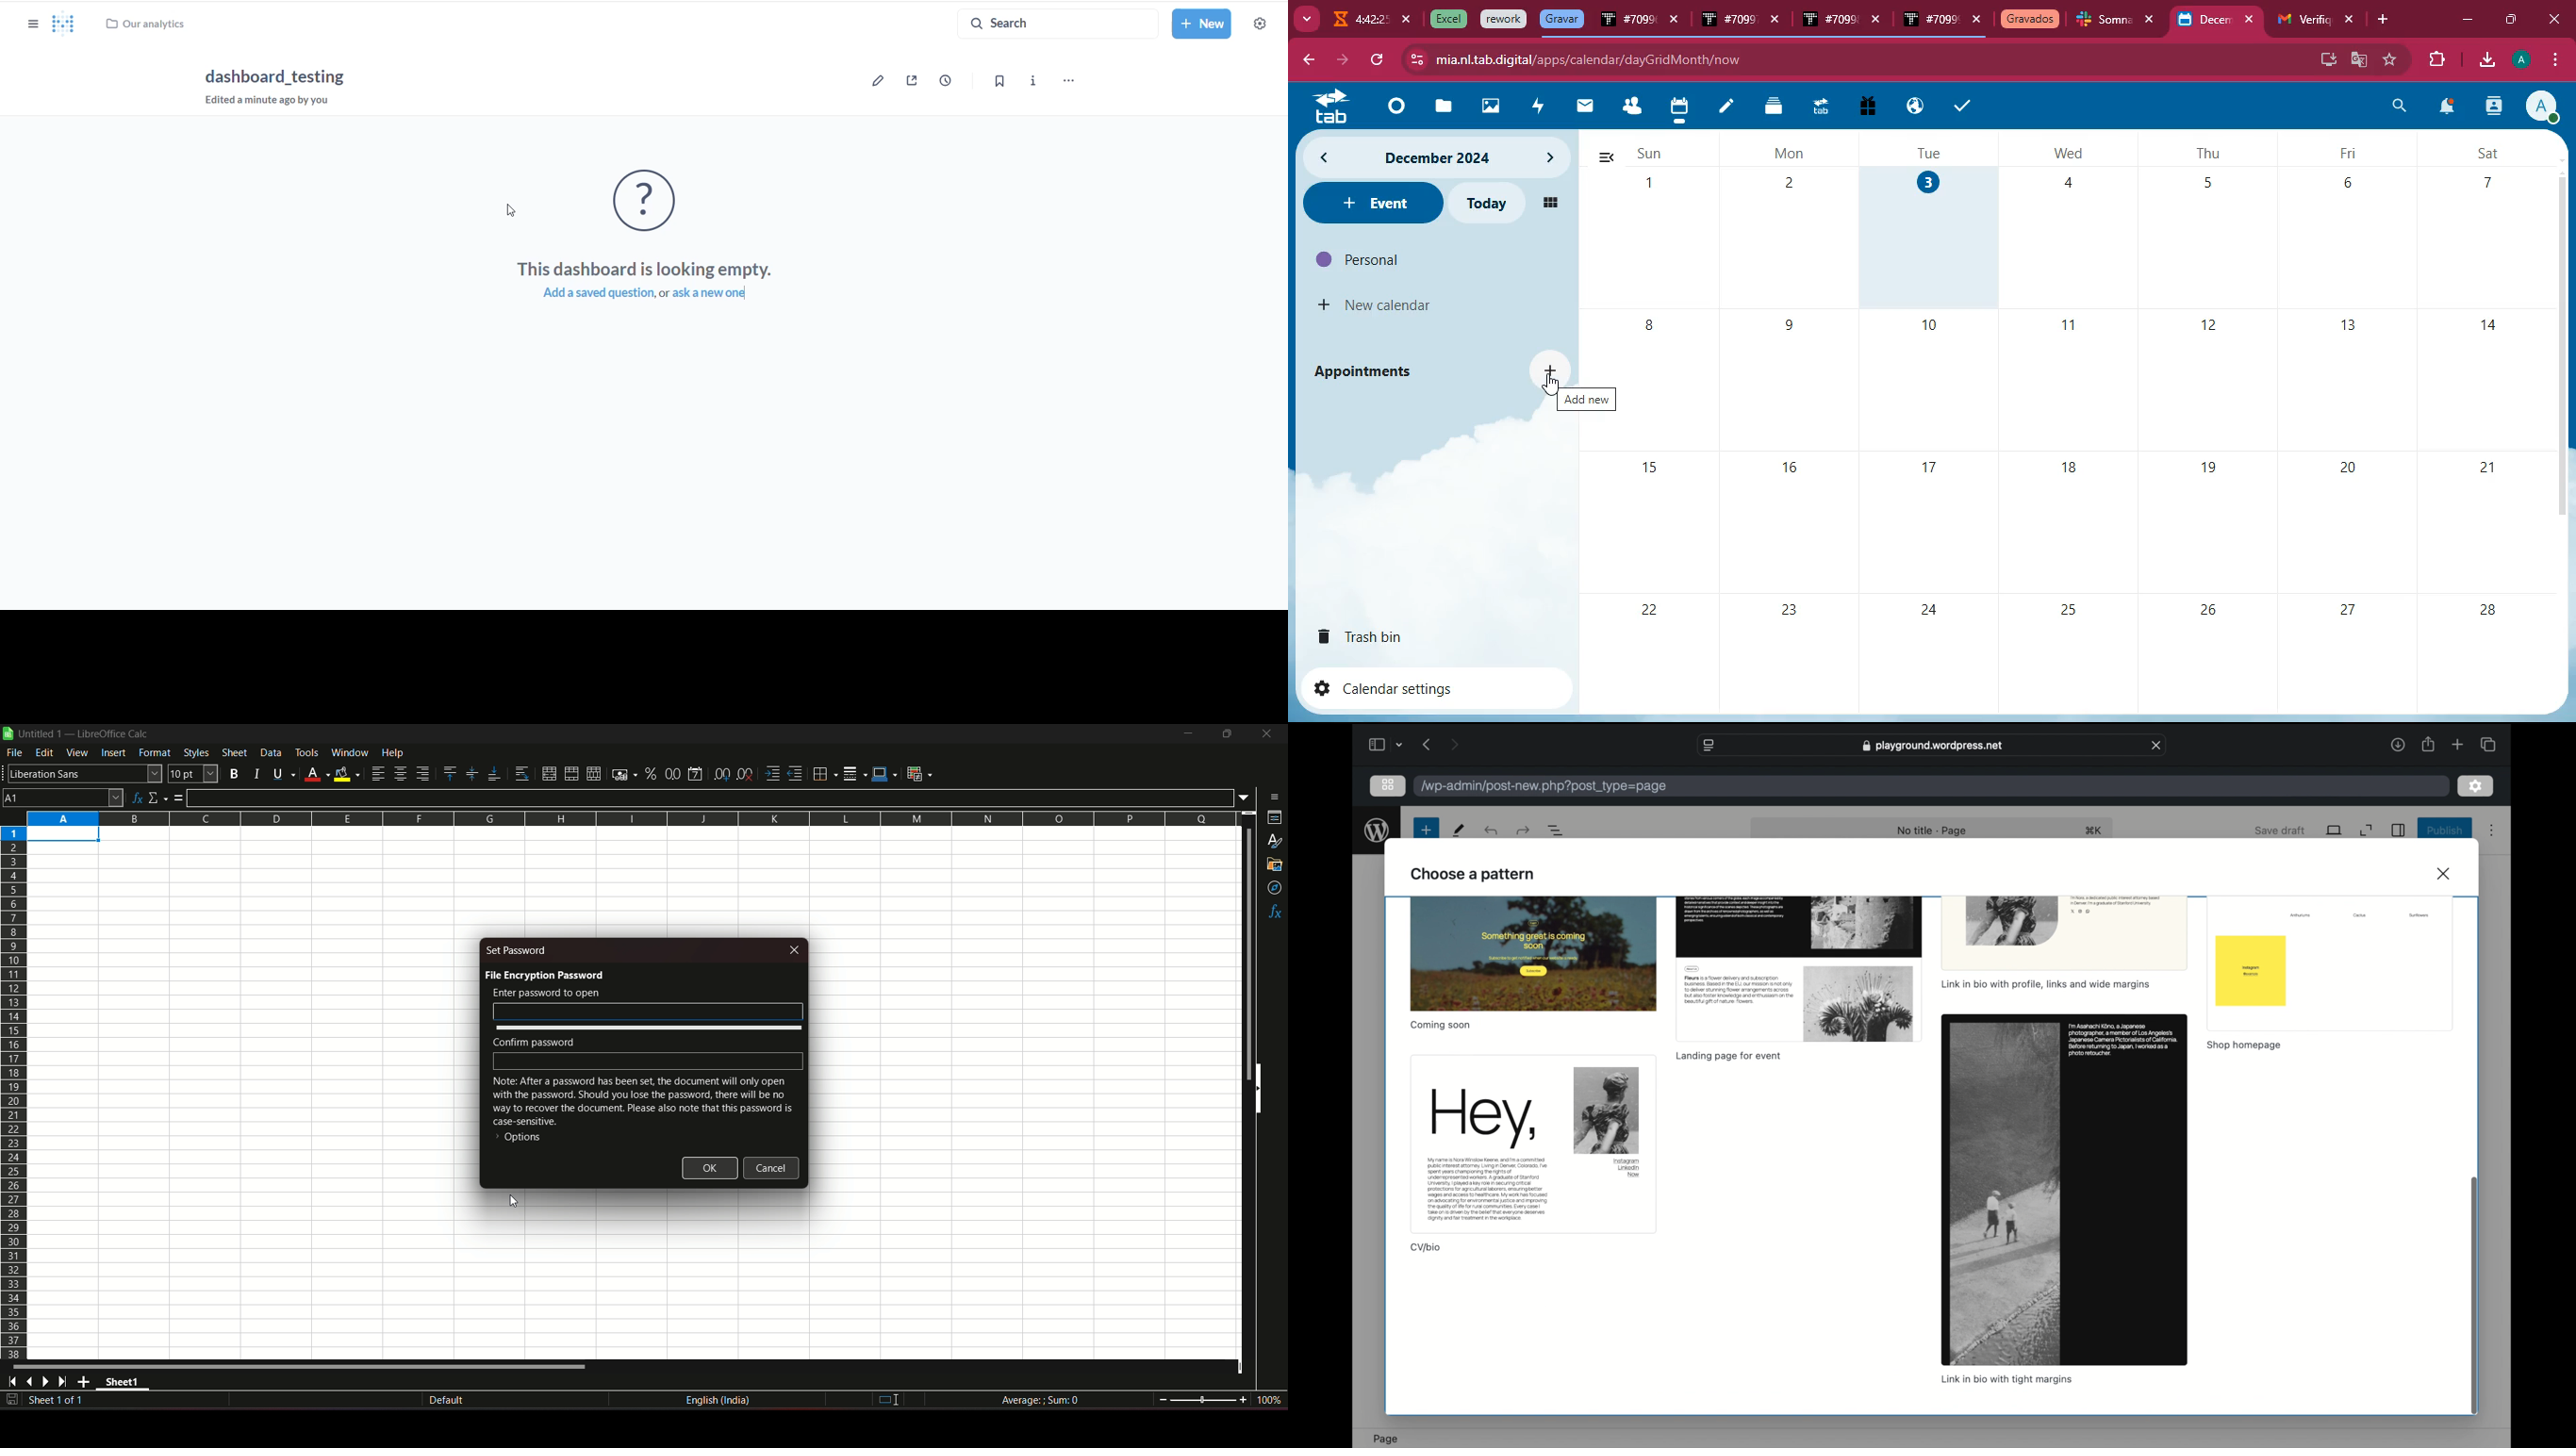  What do you see at coordinates (1880, 22) in the screenshot?
I see `close` at bounding box center [1880, 22].